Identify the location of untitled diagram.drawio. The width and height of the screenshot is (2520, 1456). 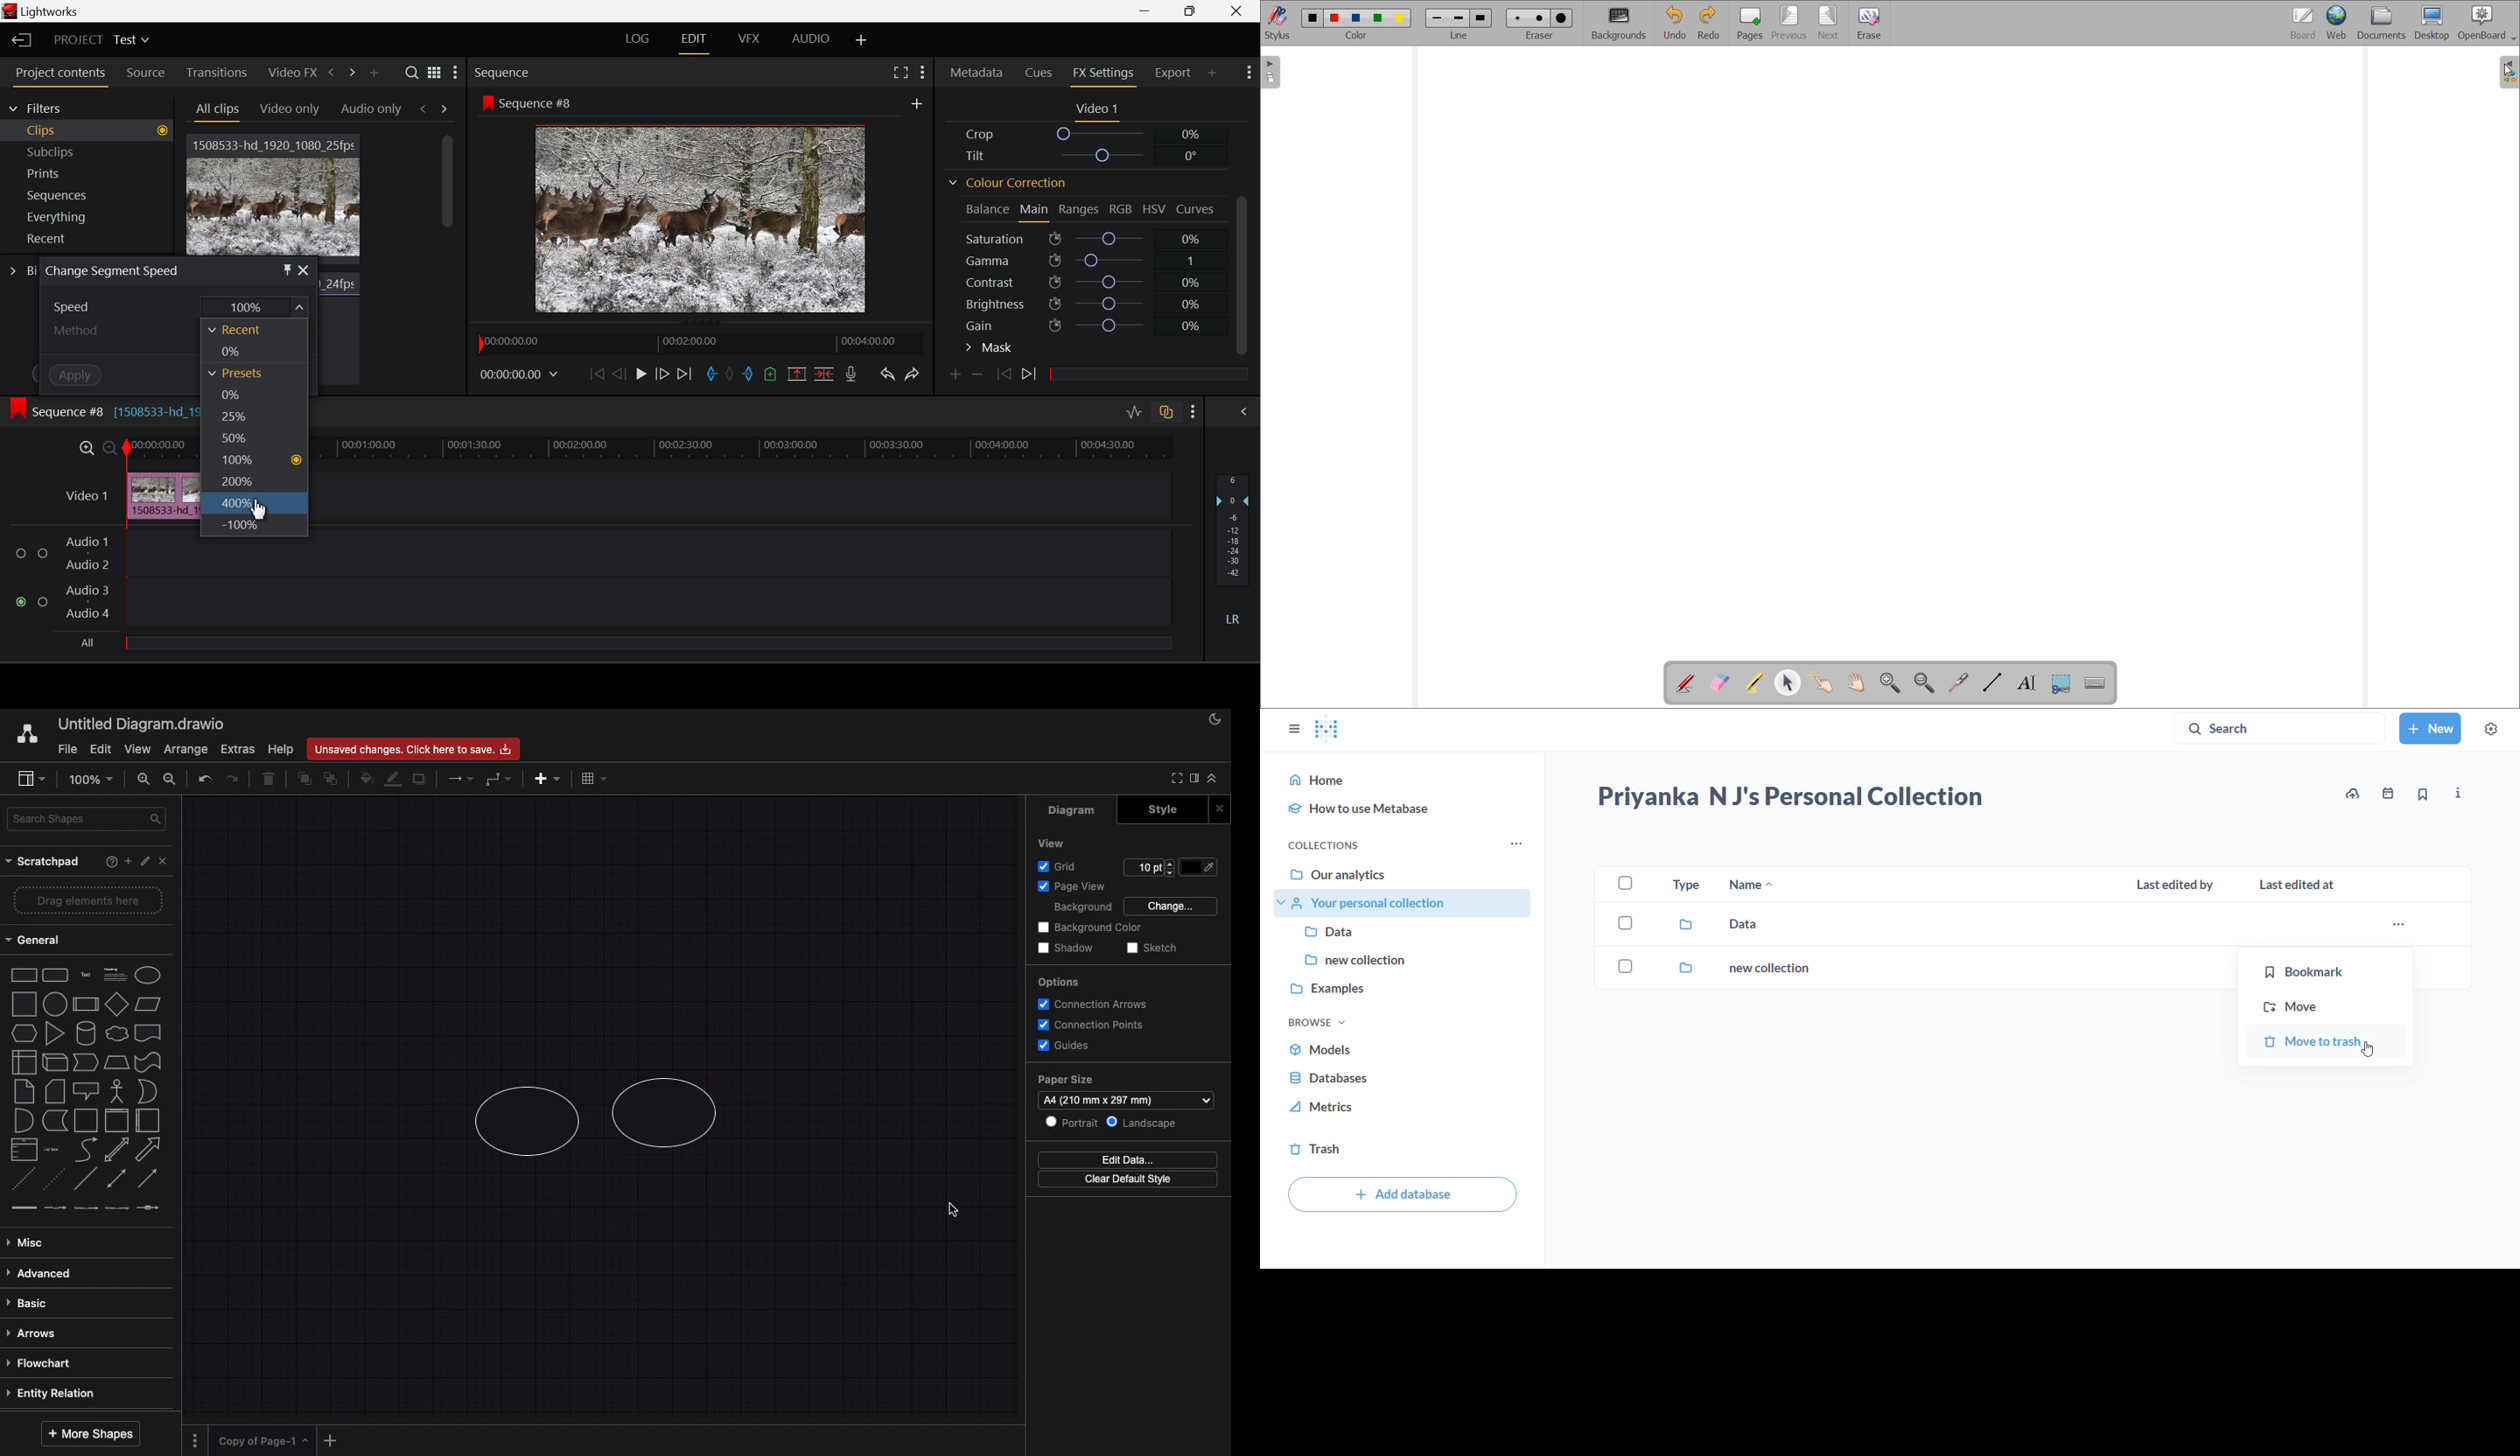
(142, 725).